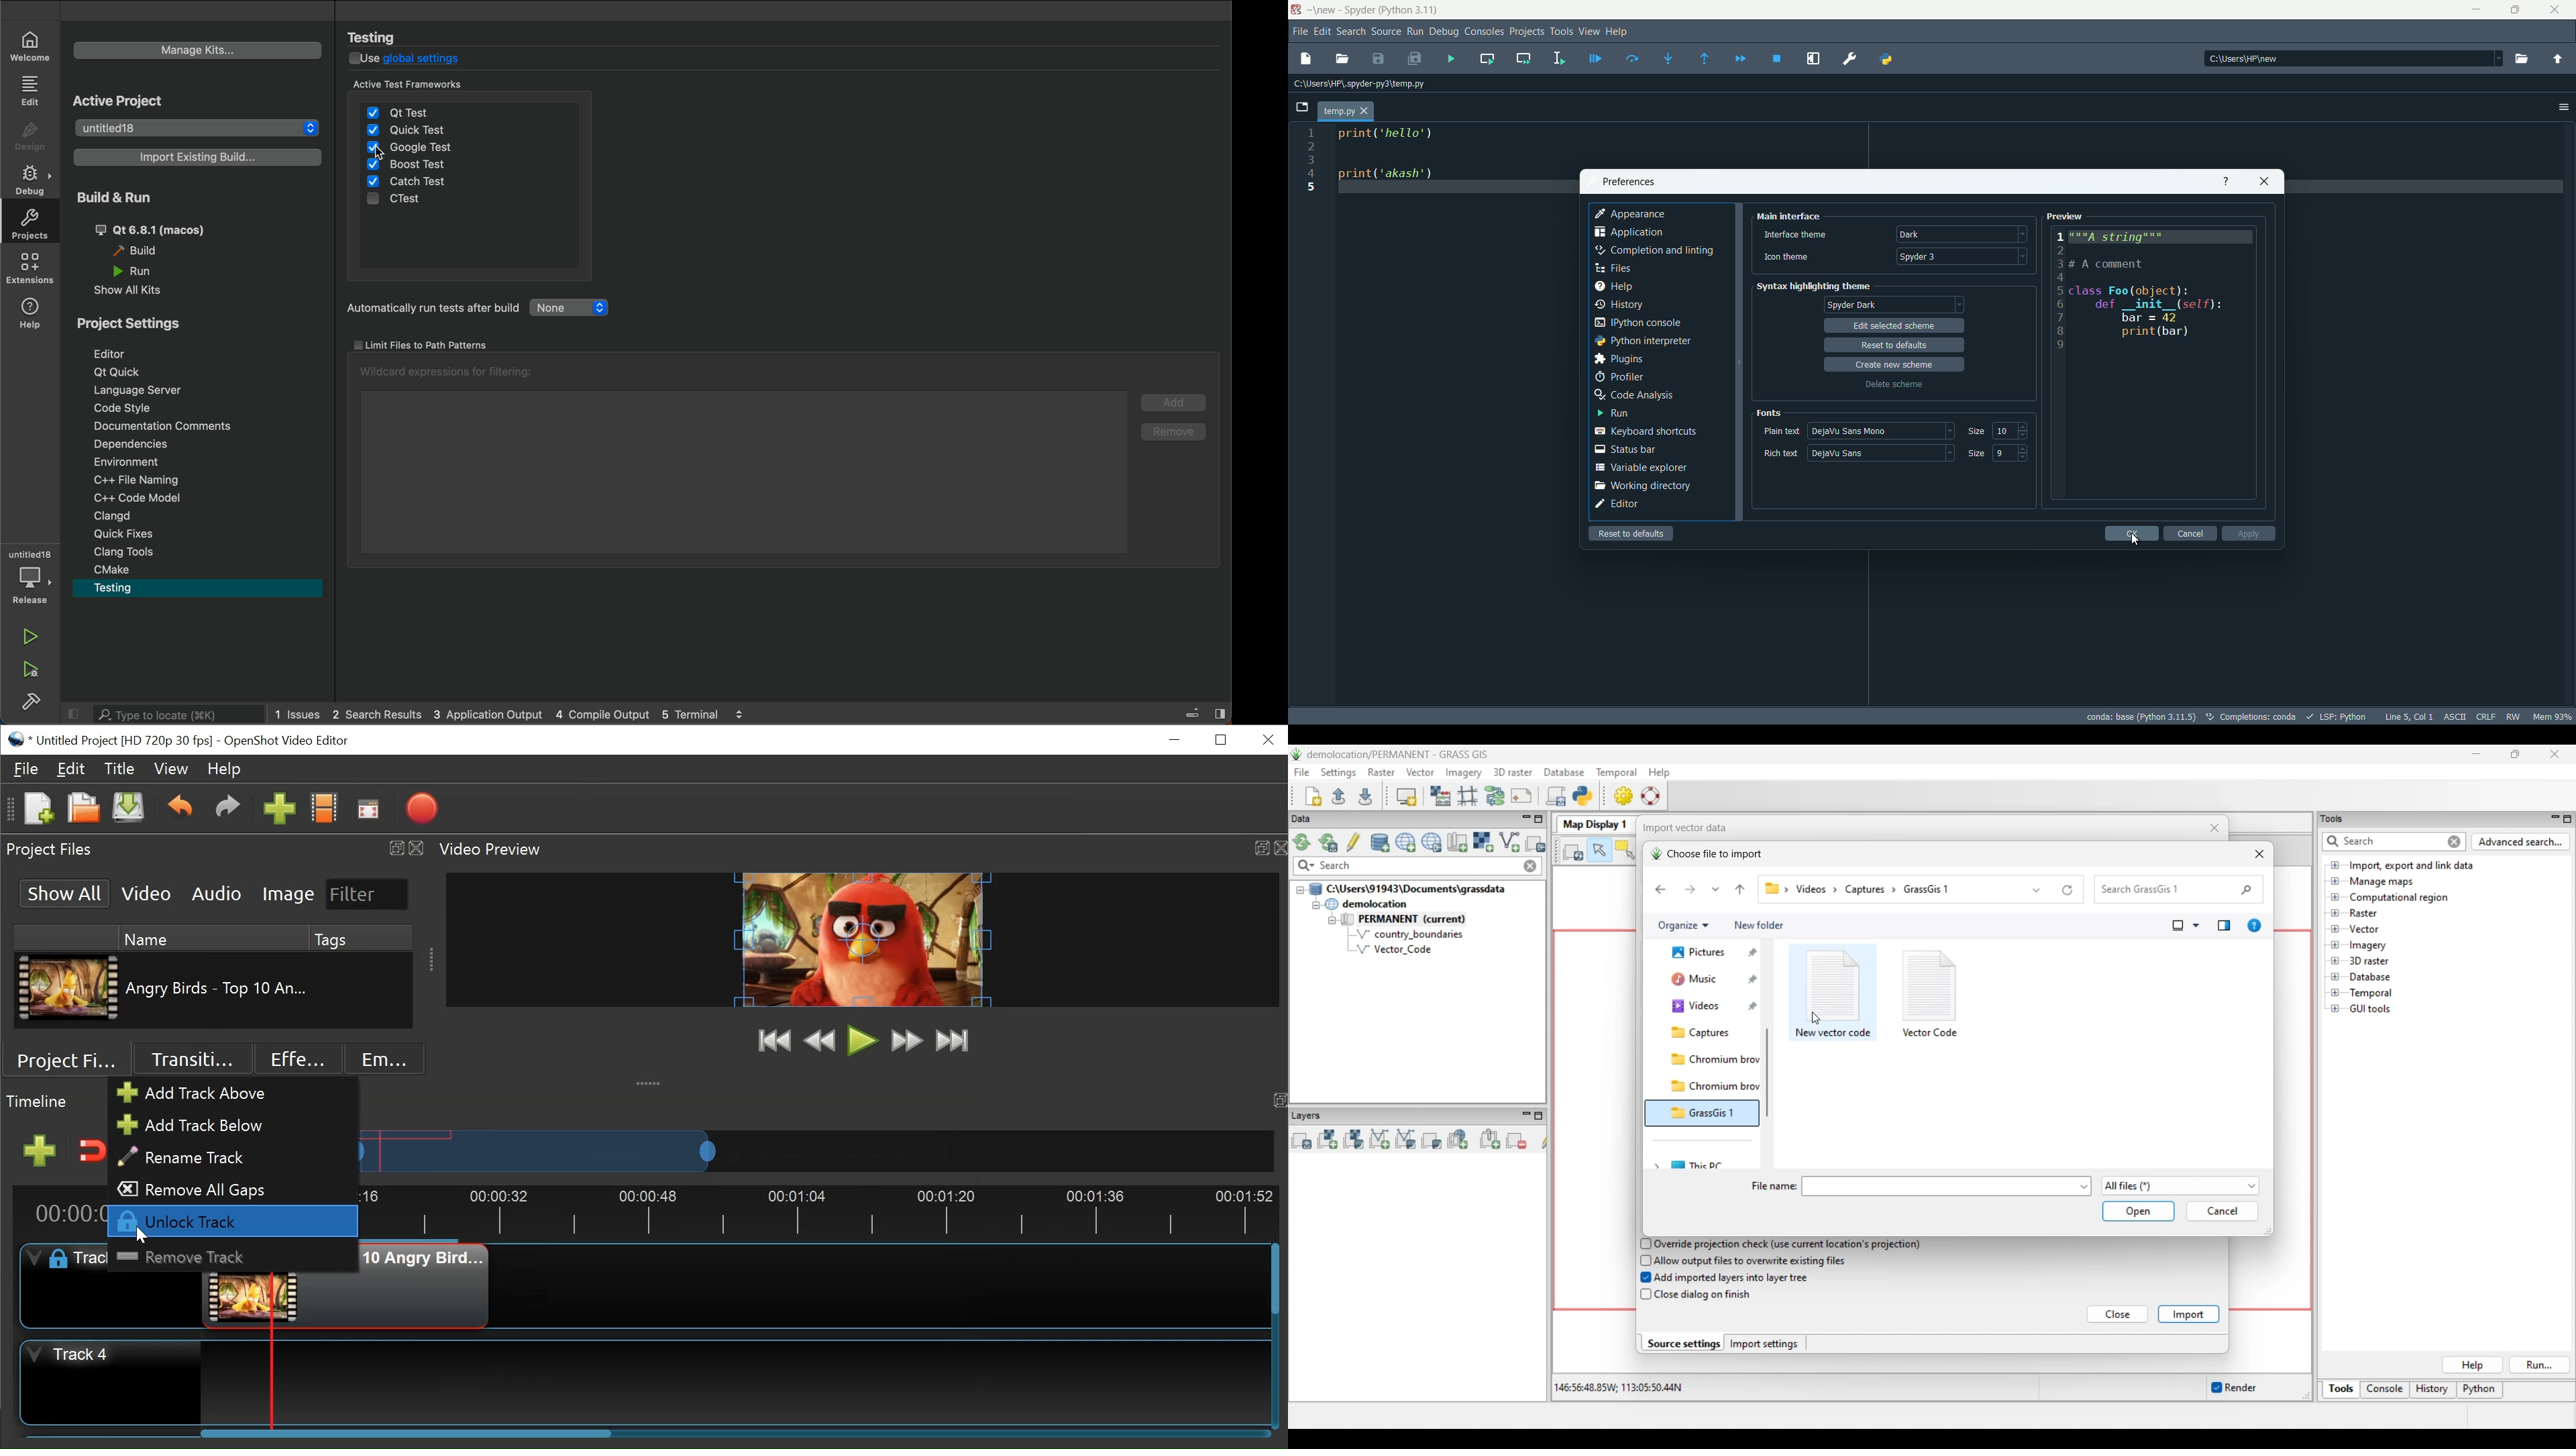  Describe the element at coordinates (2058, 291) in the screenshot. I see `1 2 3 4 5 6 7 8 9` at that location.